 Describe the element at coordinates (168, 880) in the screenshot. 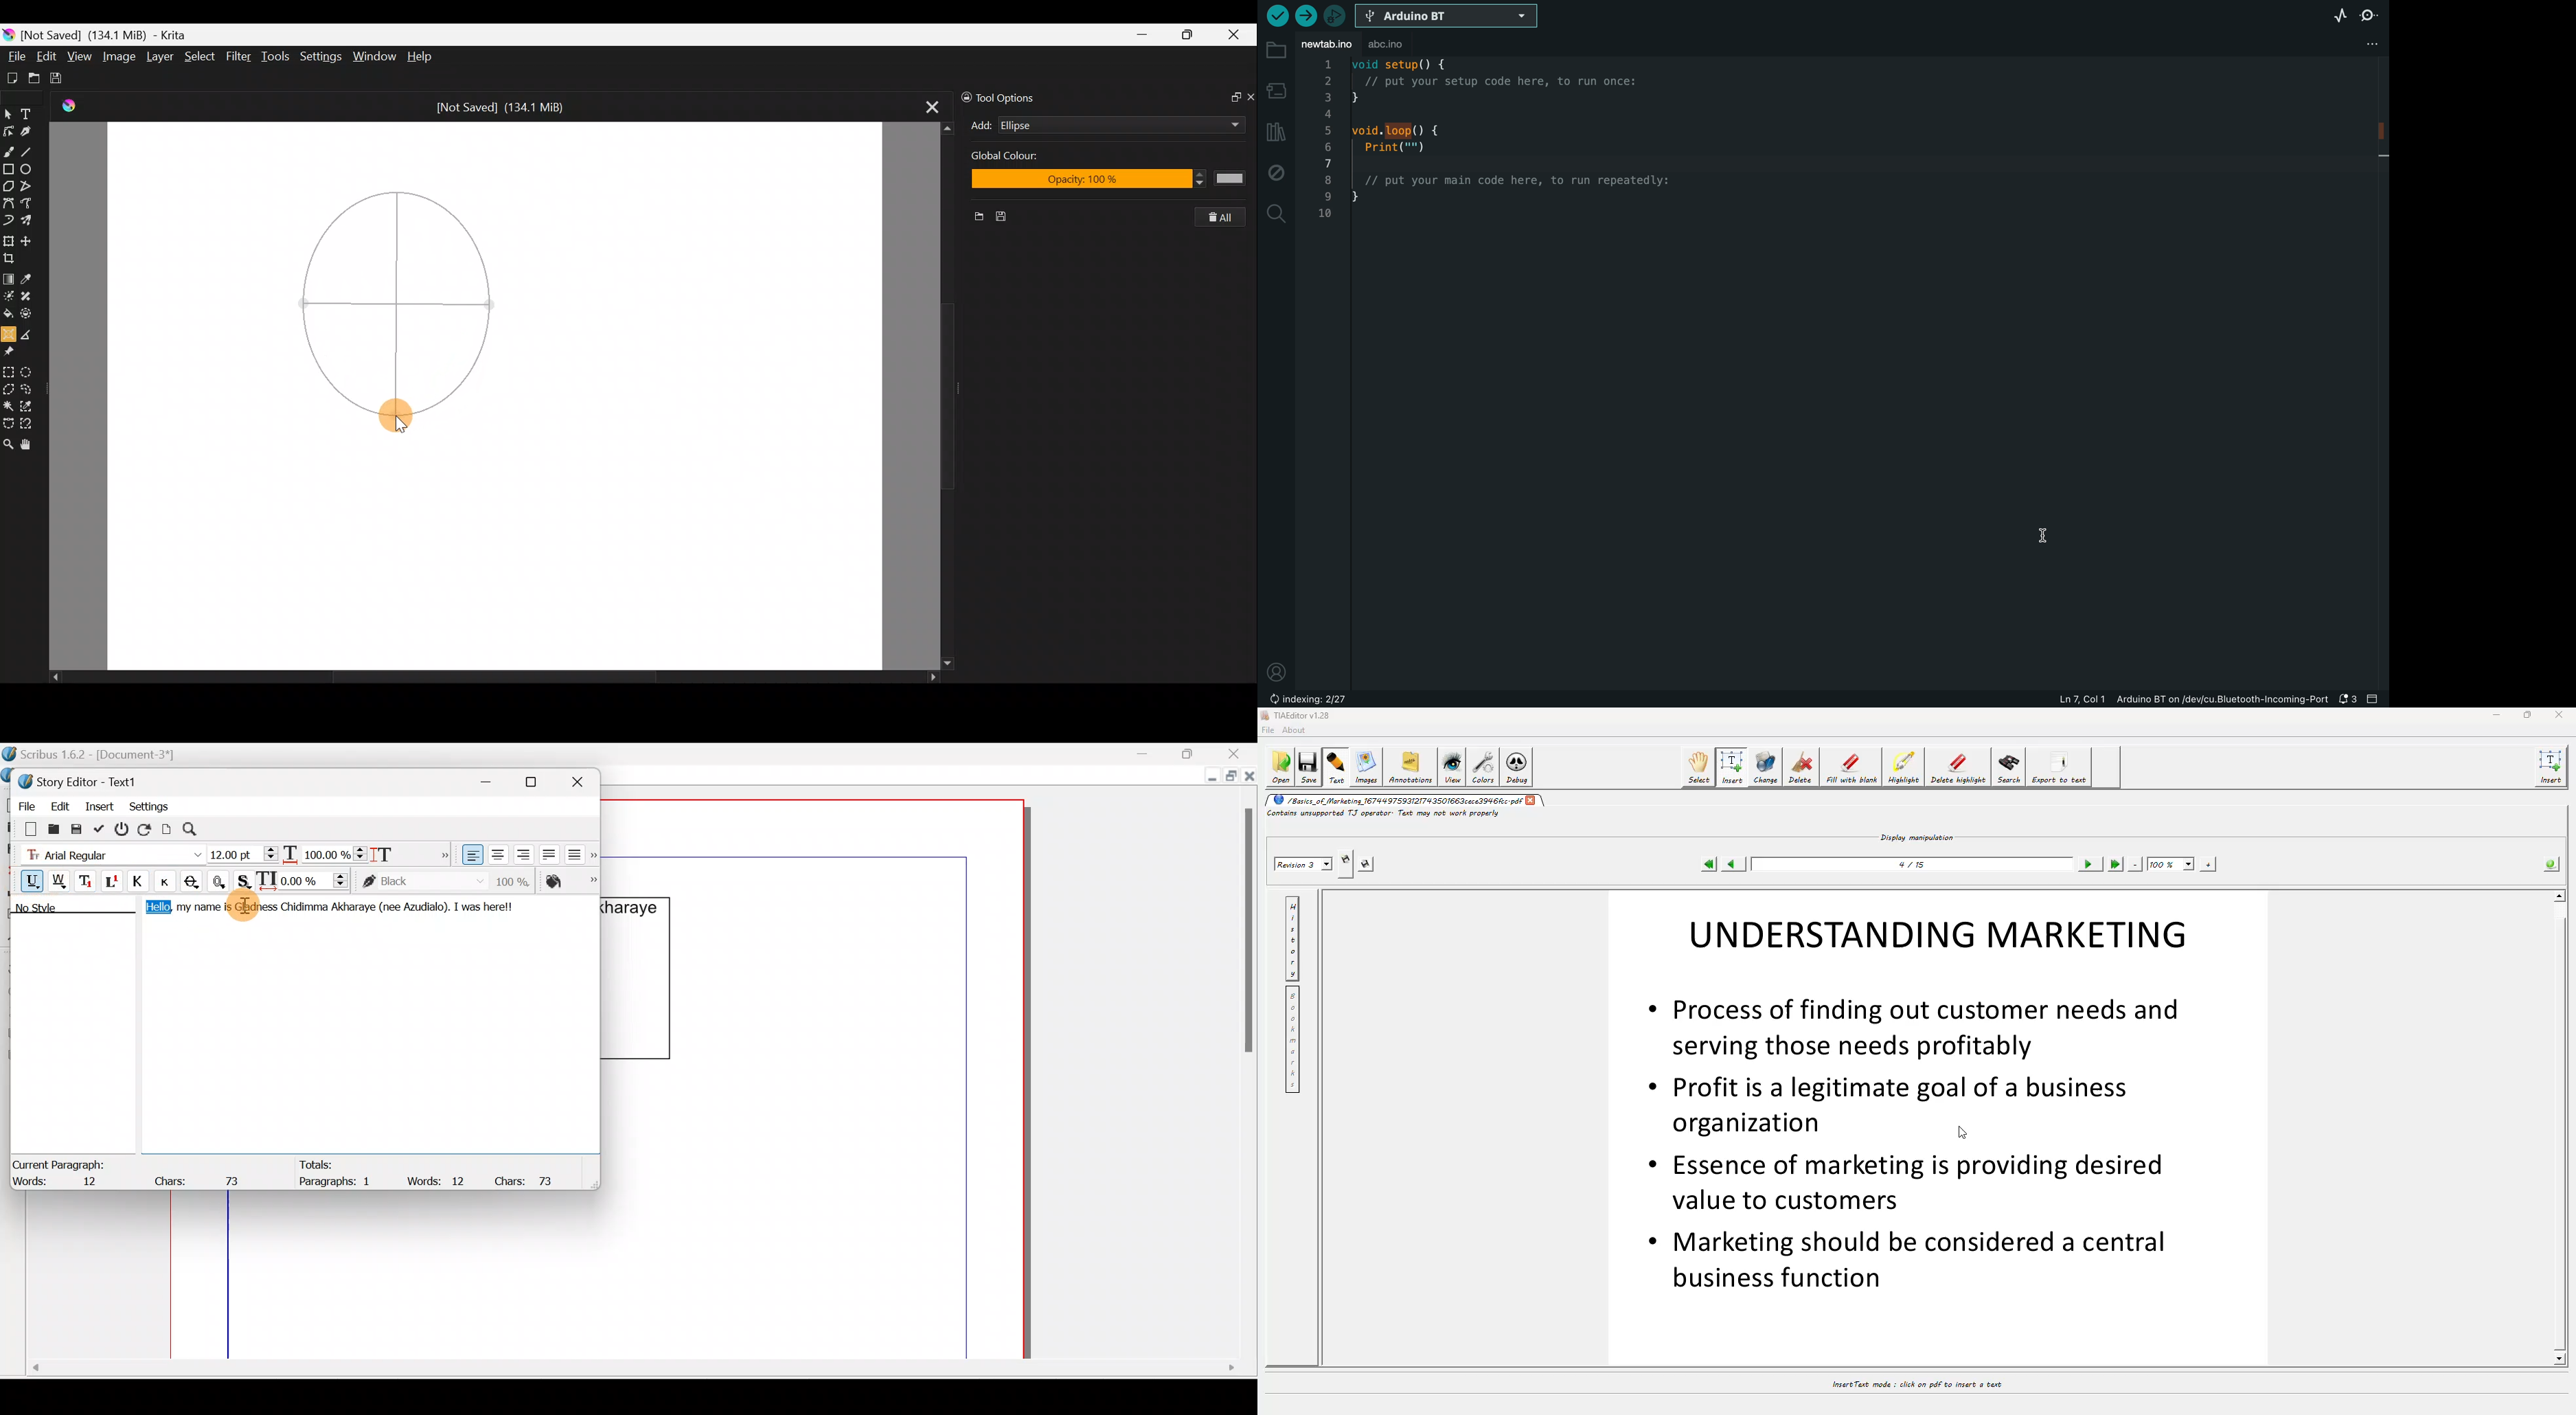

I see `Small caps` at that location.